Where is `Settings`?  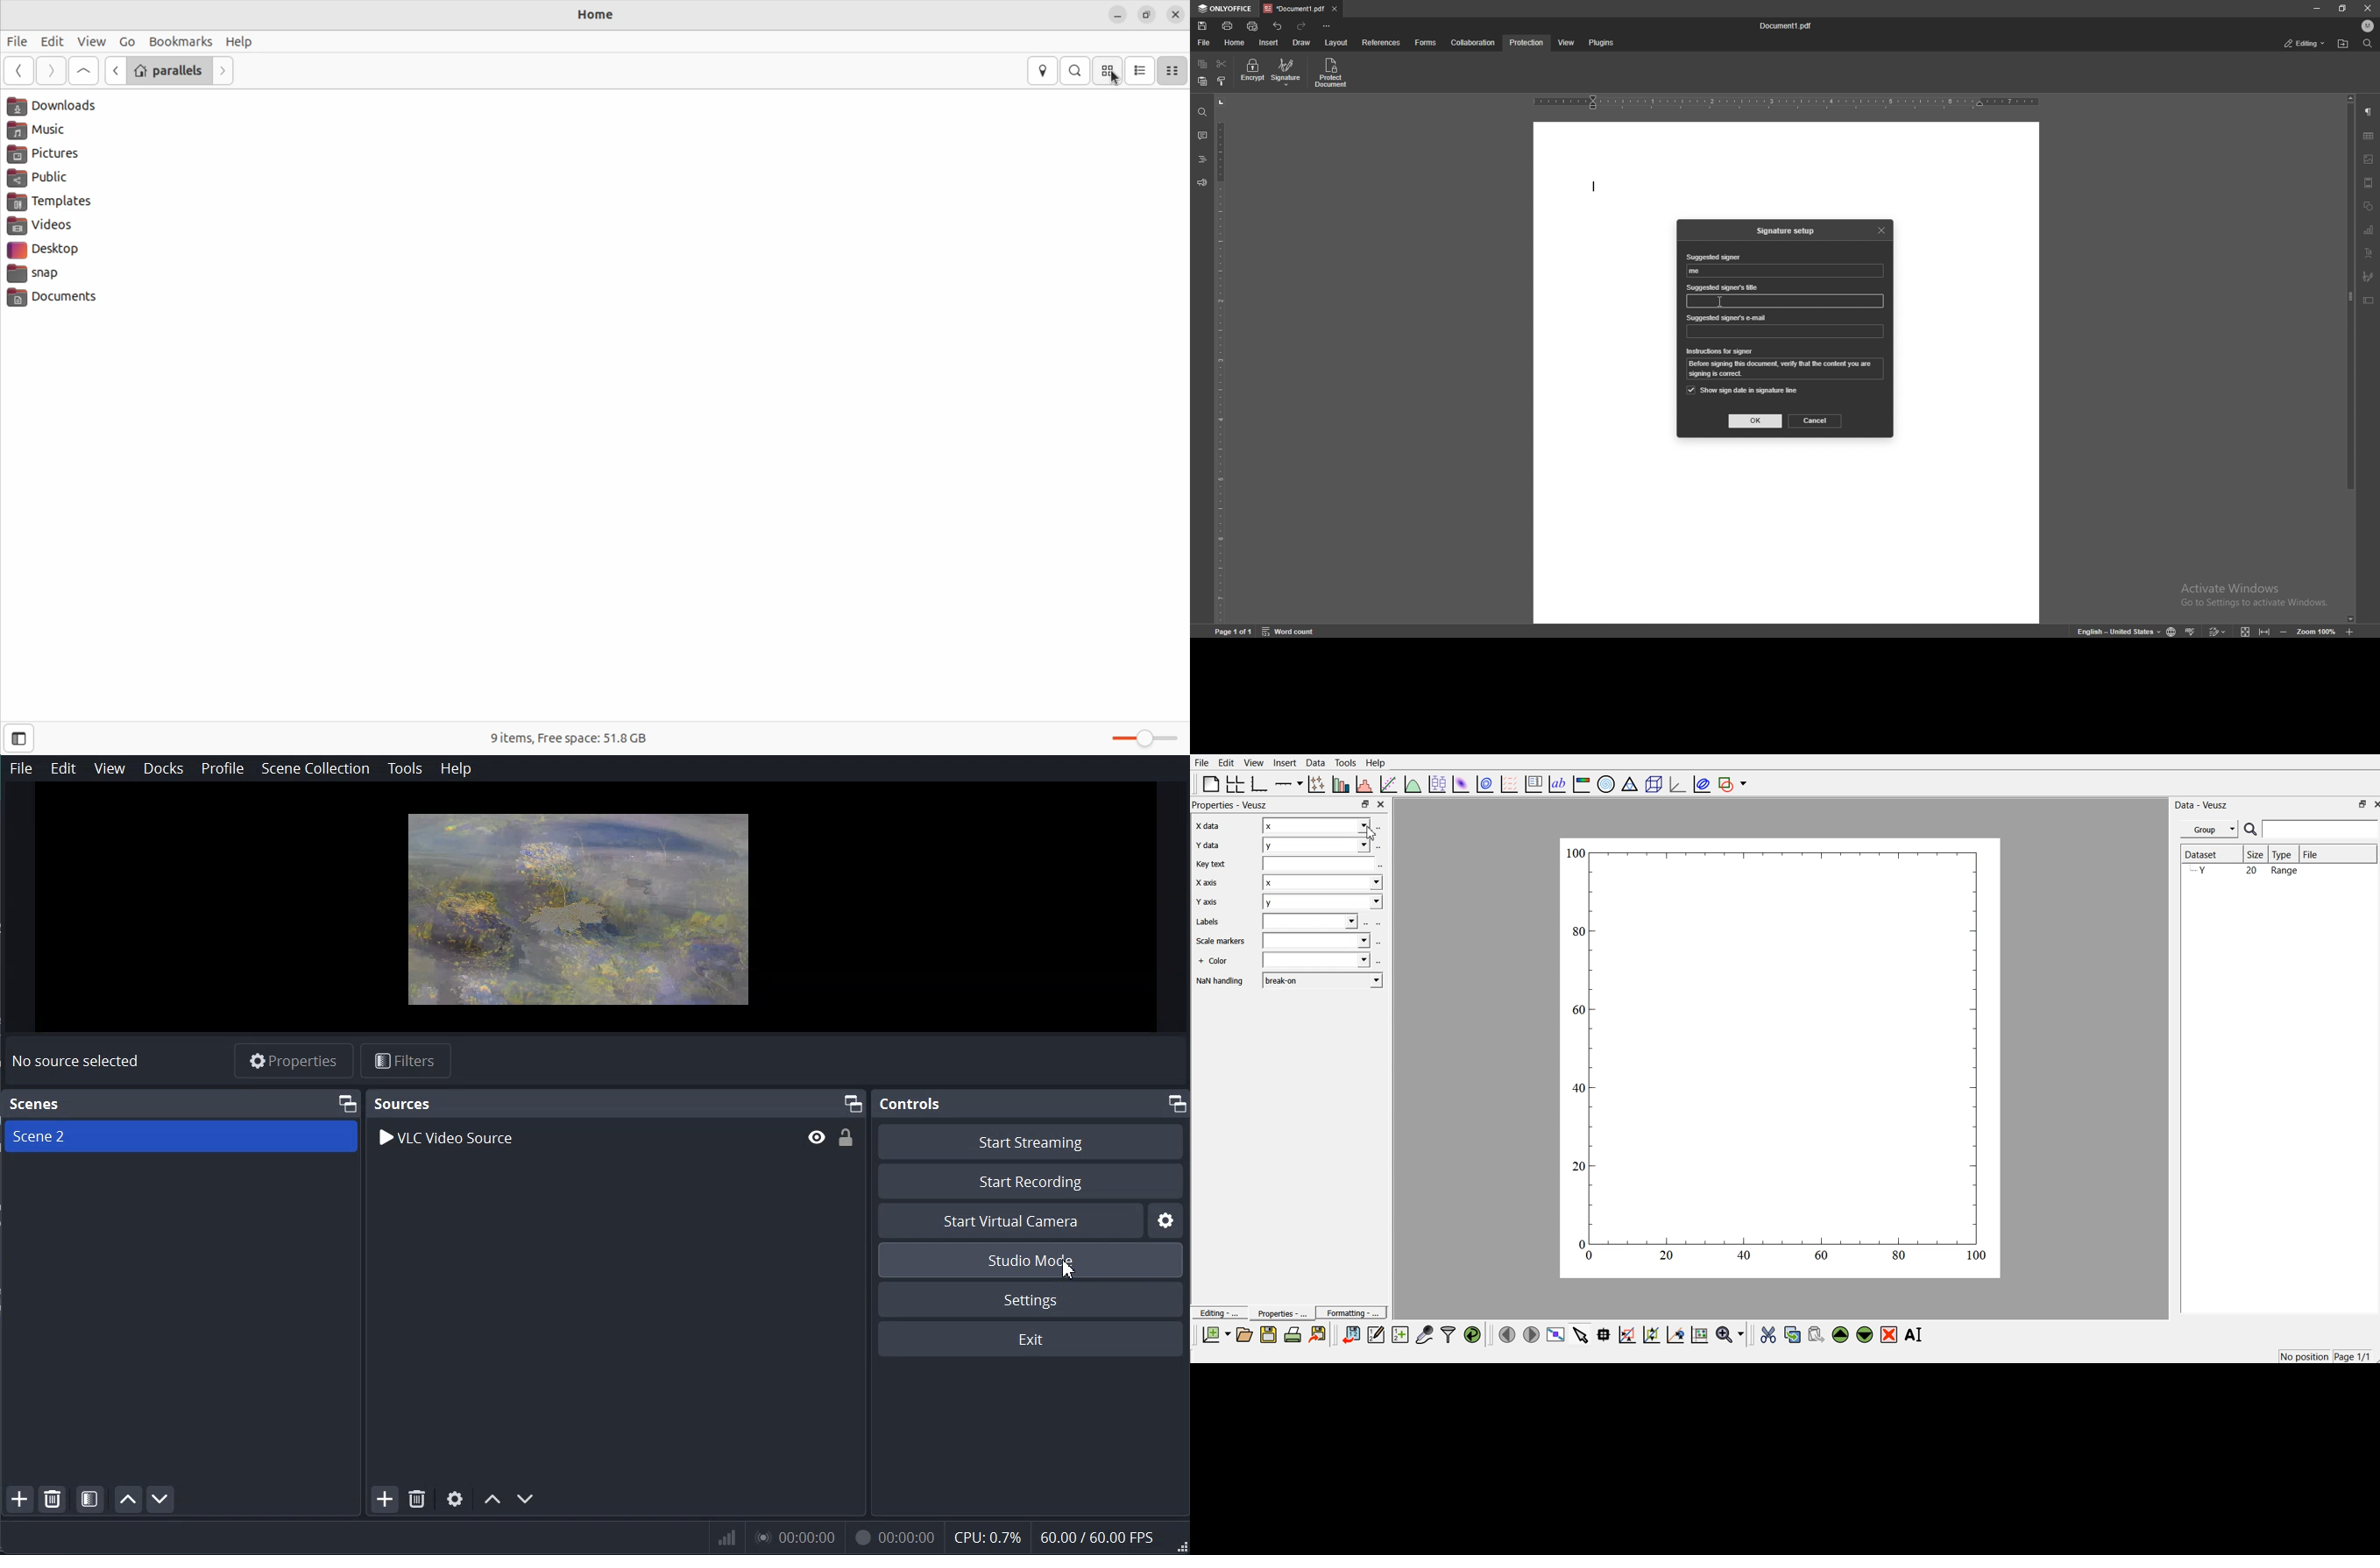 Settings is located at coordinates (1168, 1219).